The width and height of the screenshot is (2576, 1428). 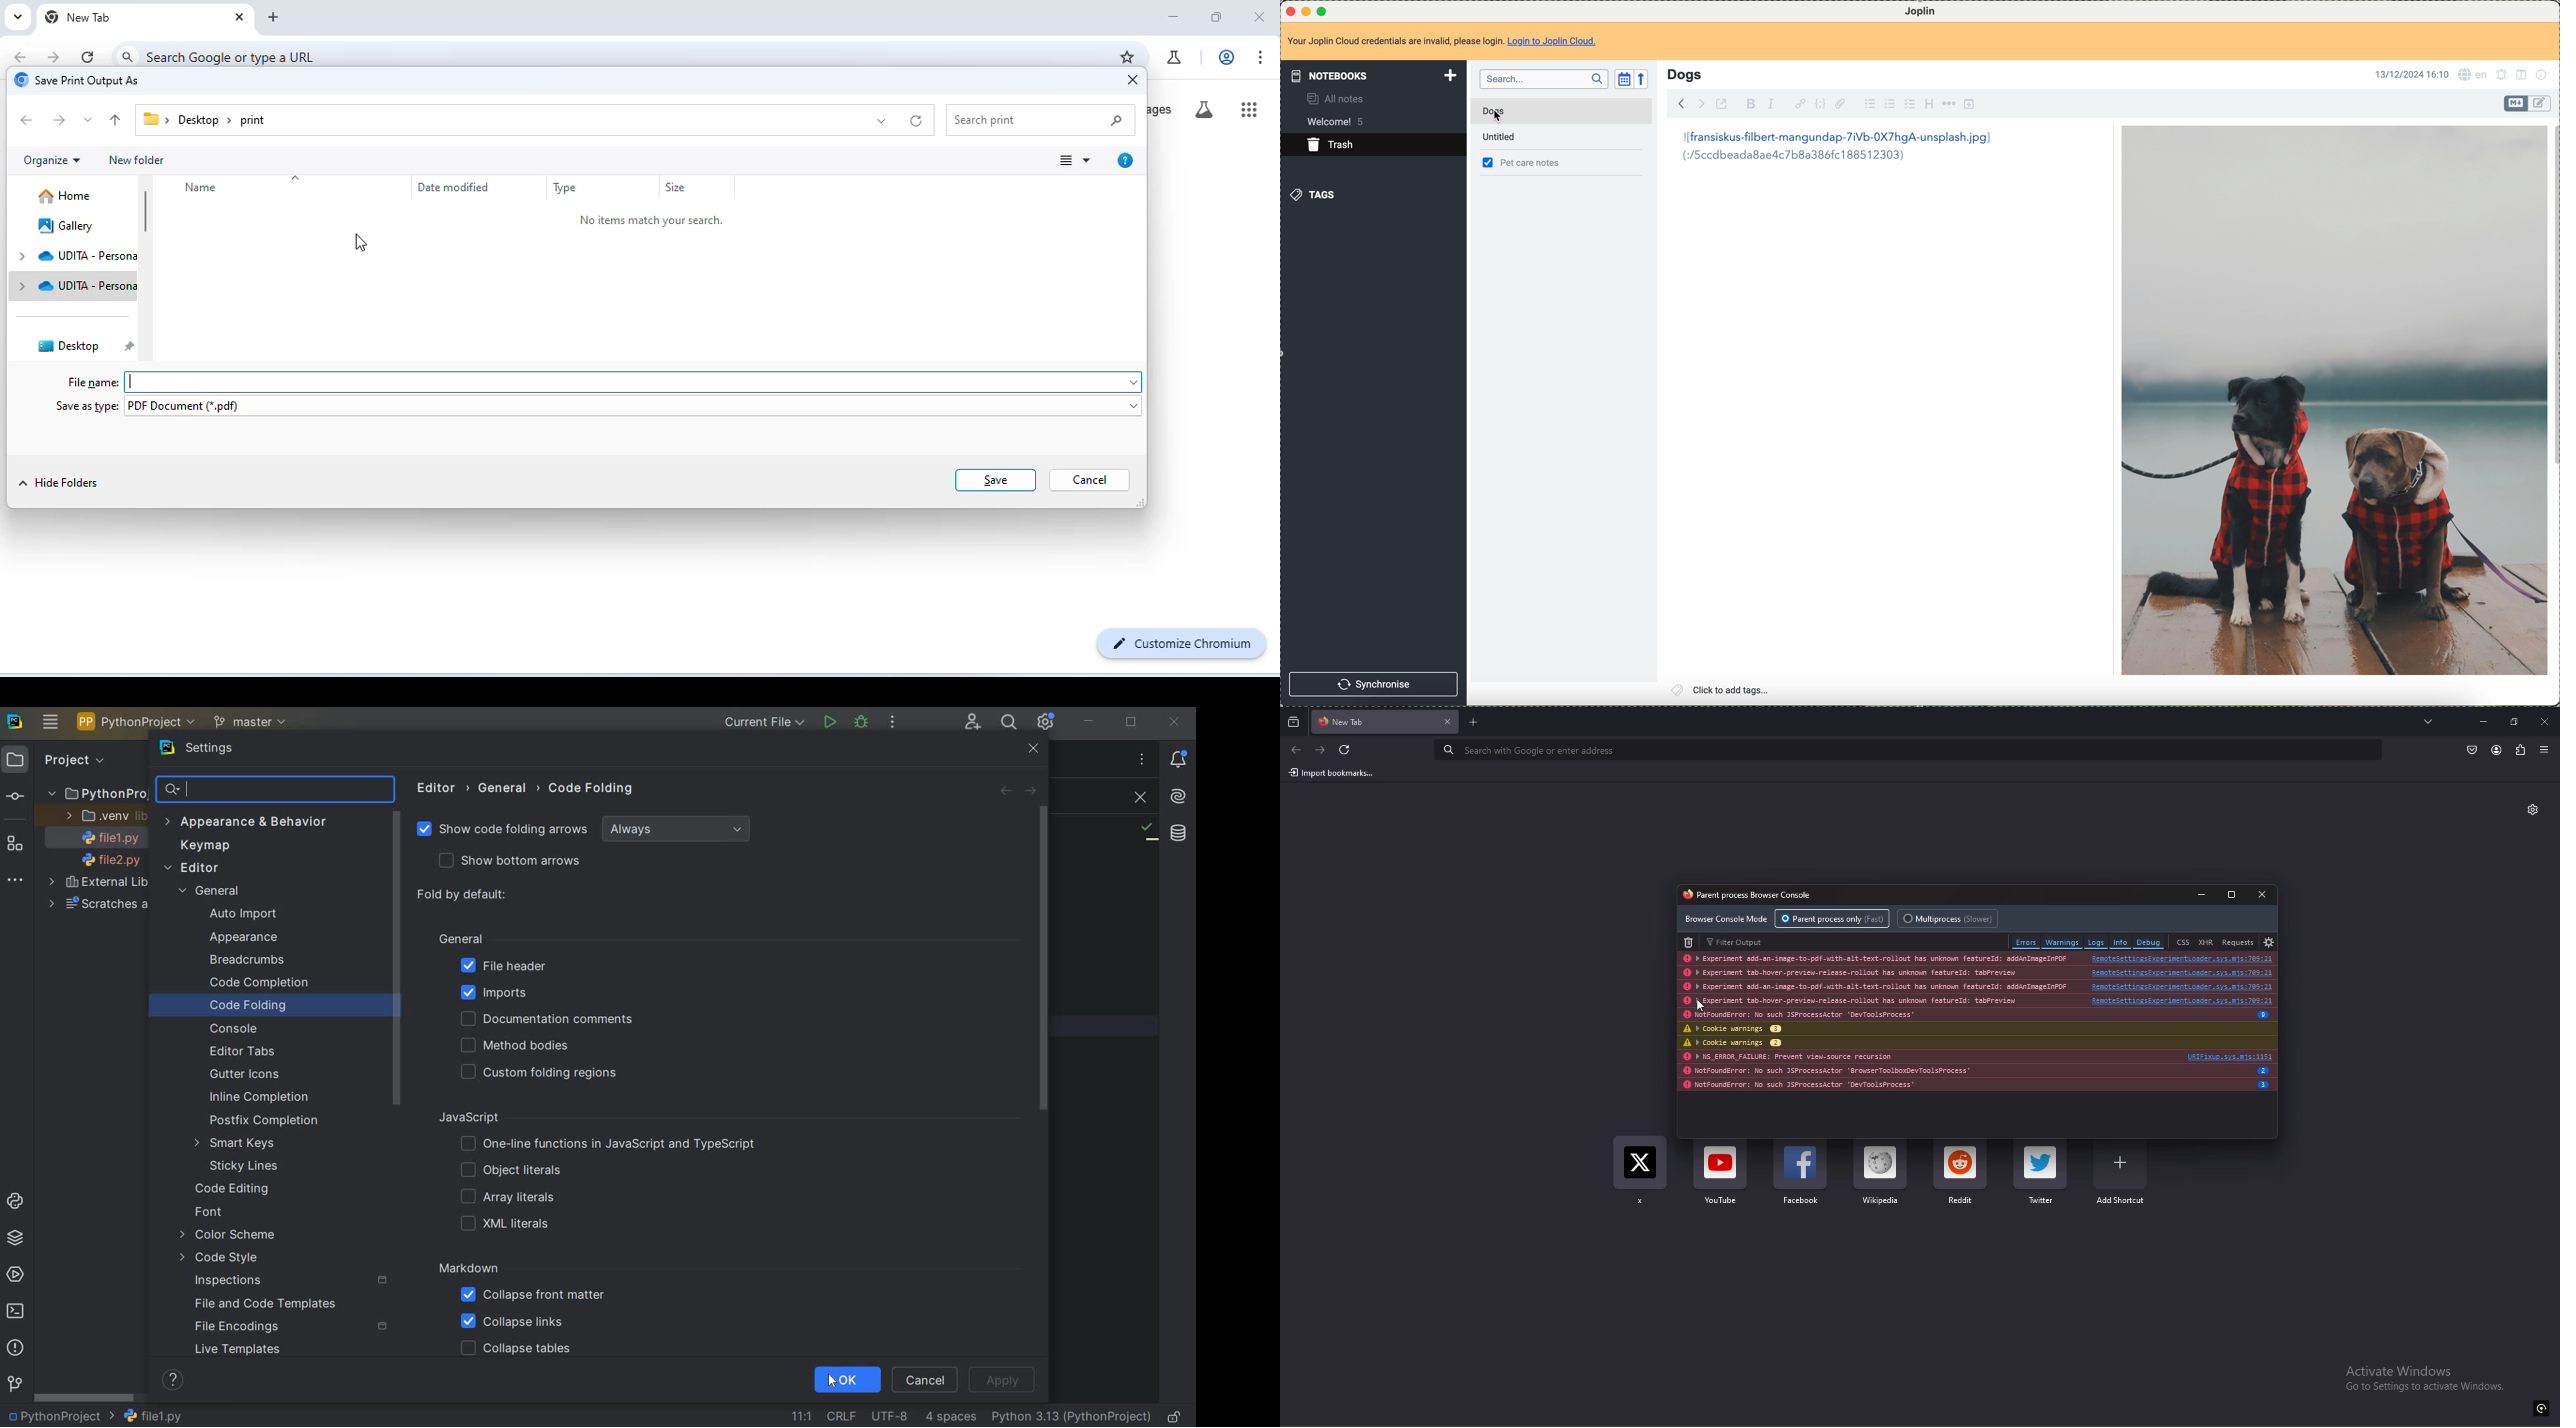 I want to click on search google or type a URL, so click(x=234, y=57).